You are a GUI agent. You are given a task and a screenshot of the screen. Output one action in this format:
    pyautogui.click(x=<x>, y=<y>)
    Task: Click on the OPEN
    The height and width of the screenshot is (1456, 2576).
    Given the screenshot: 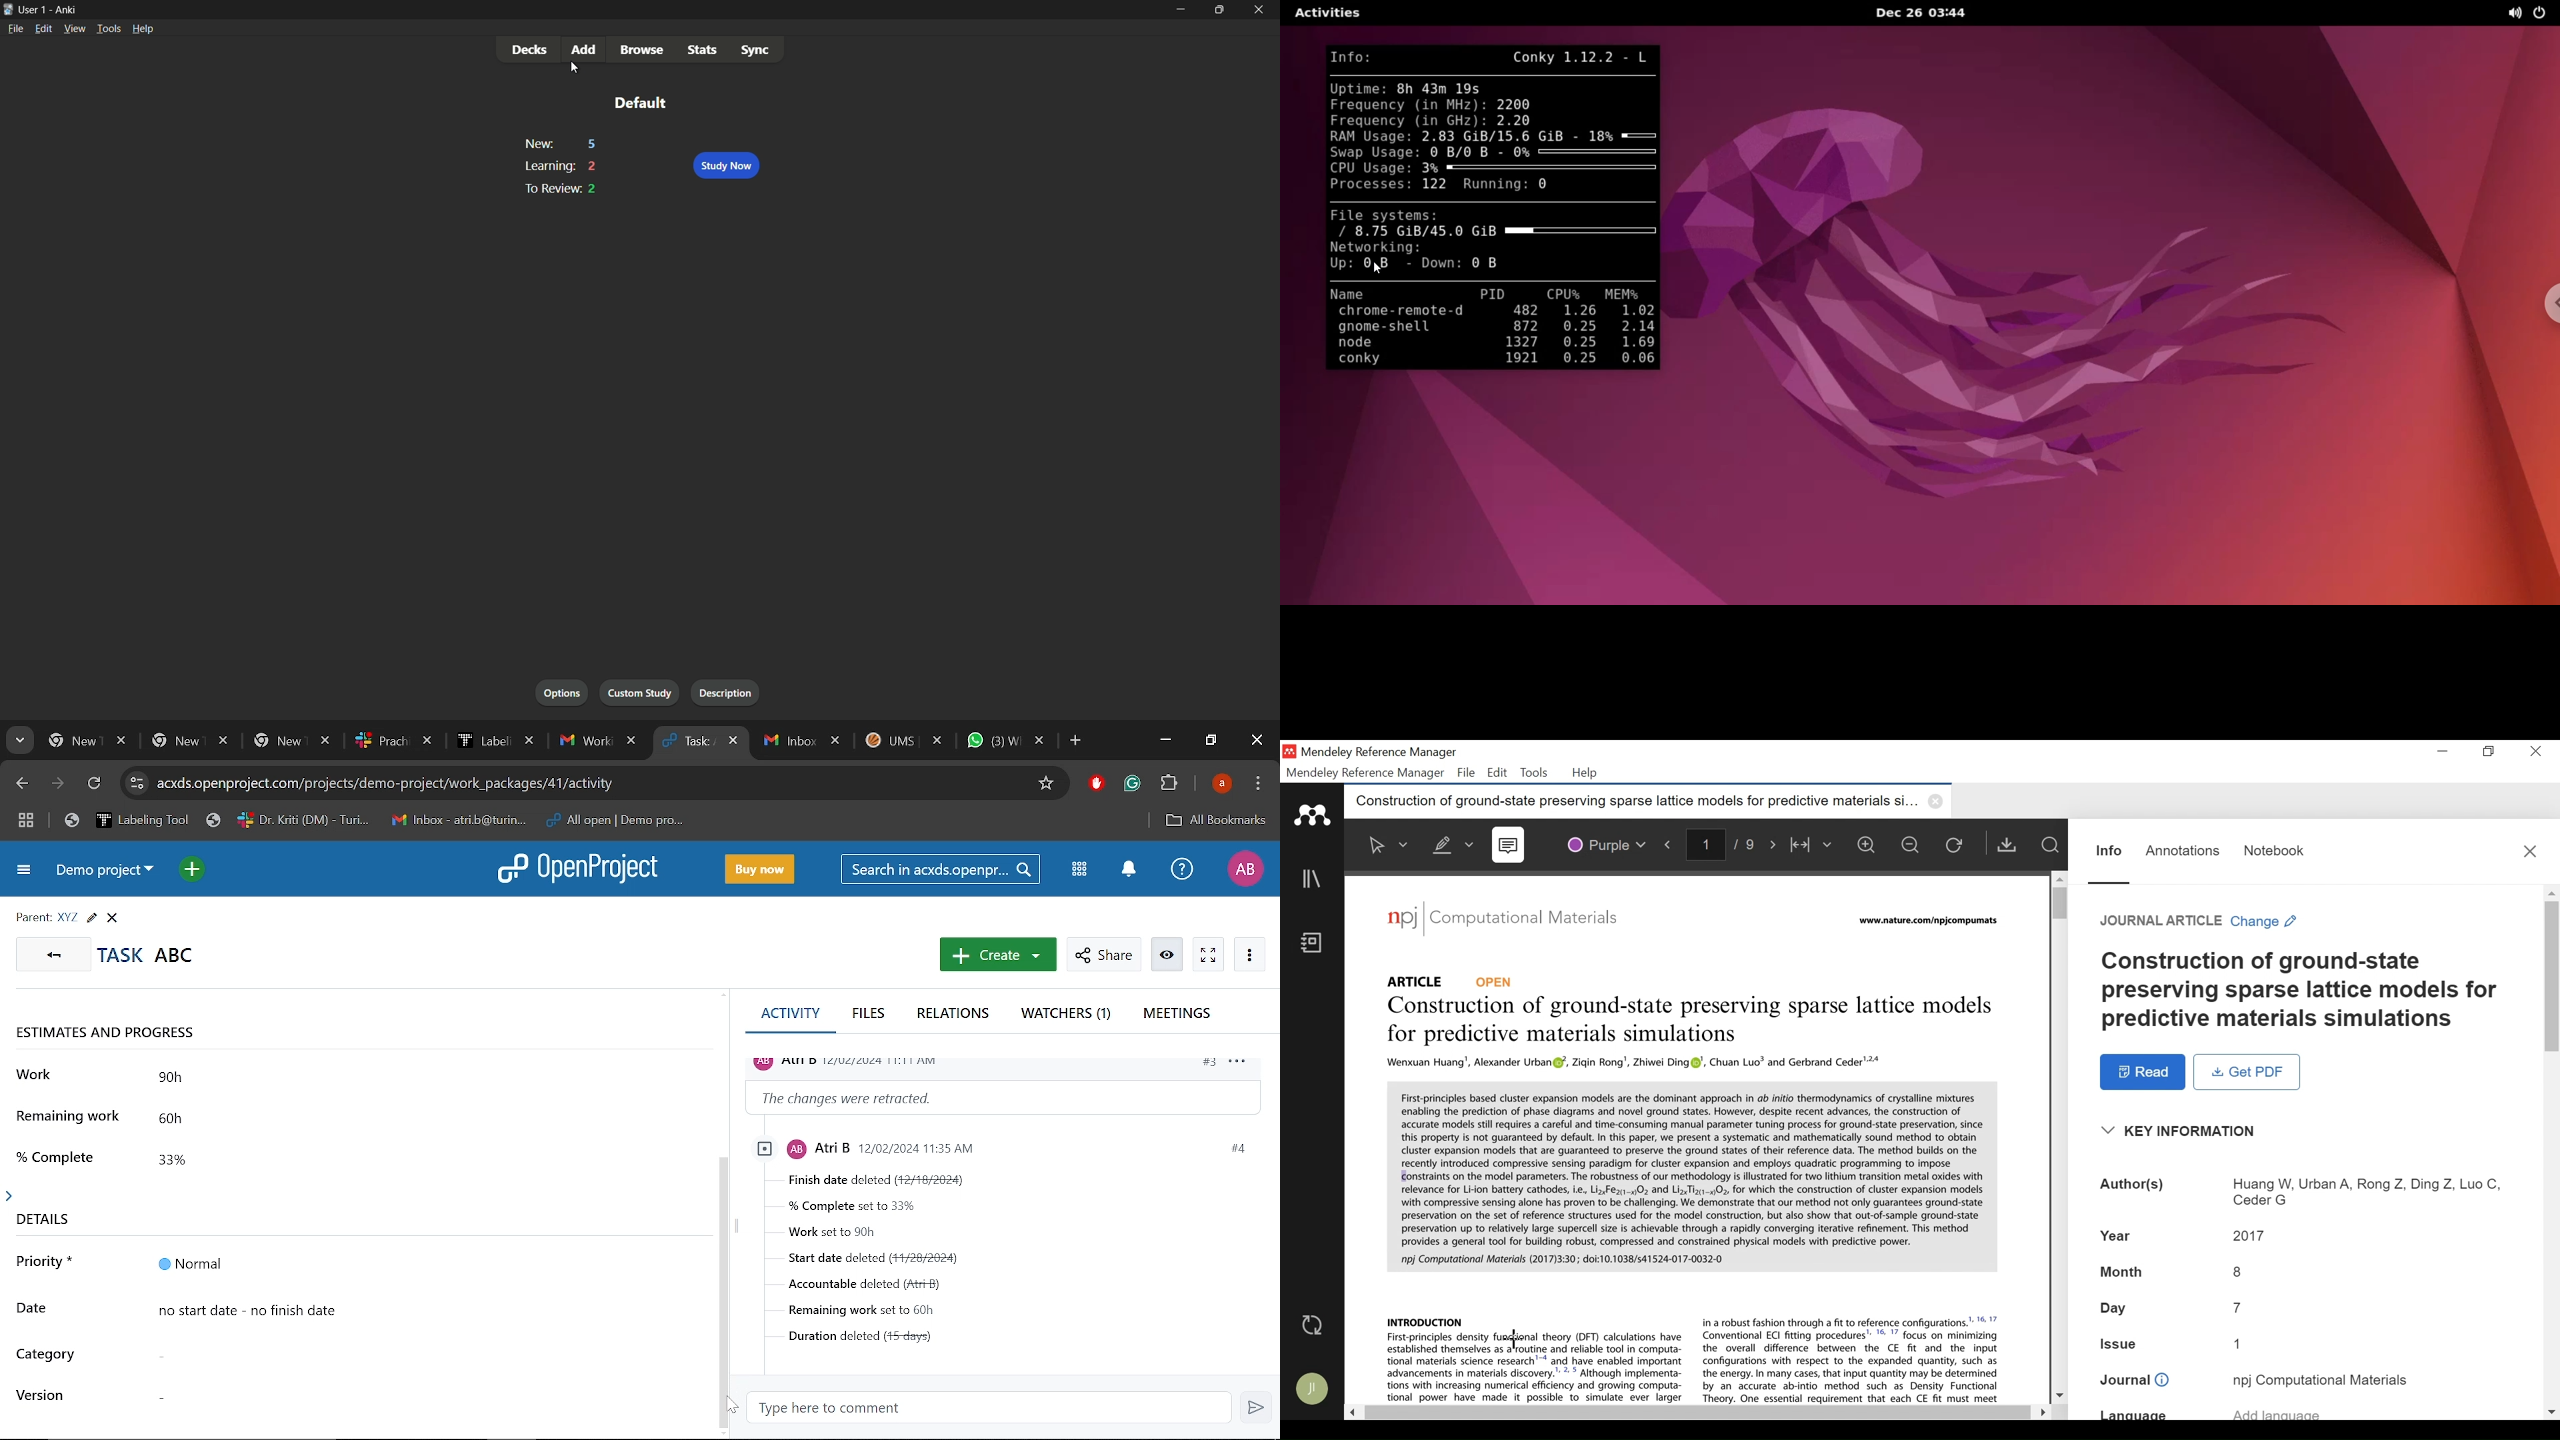 What is the action you would take?
    pyautogui.click(x=1498, y=981)
    